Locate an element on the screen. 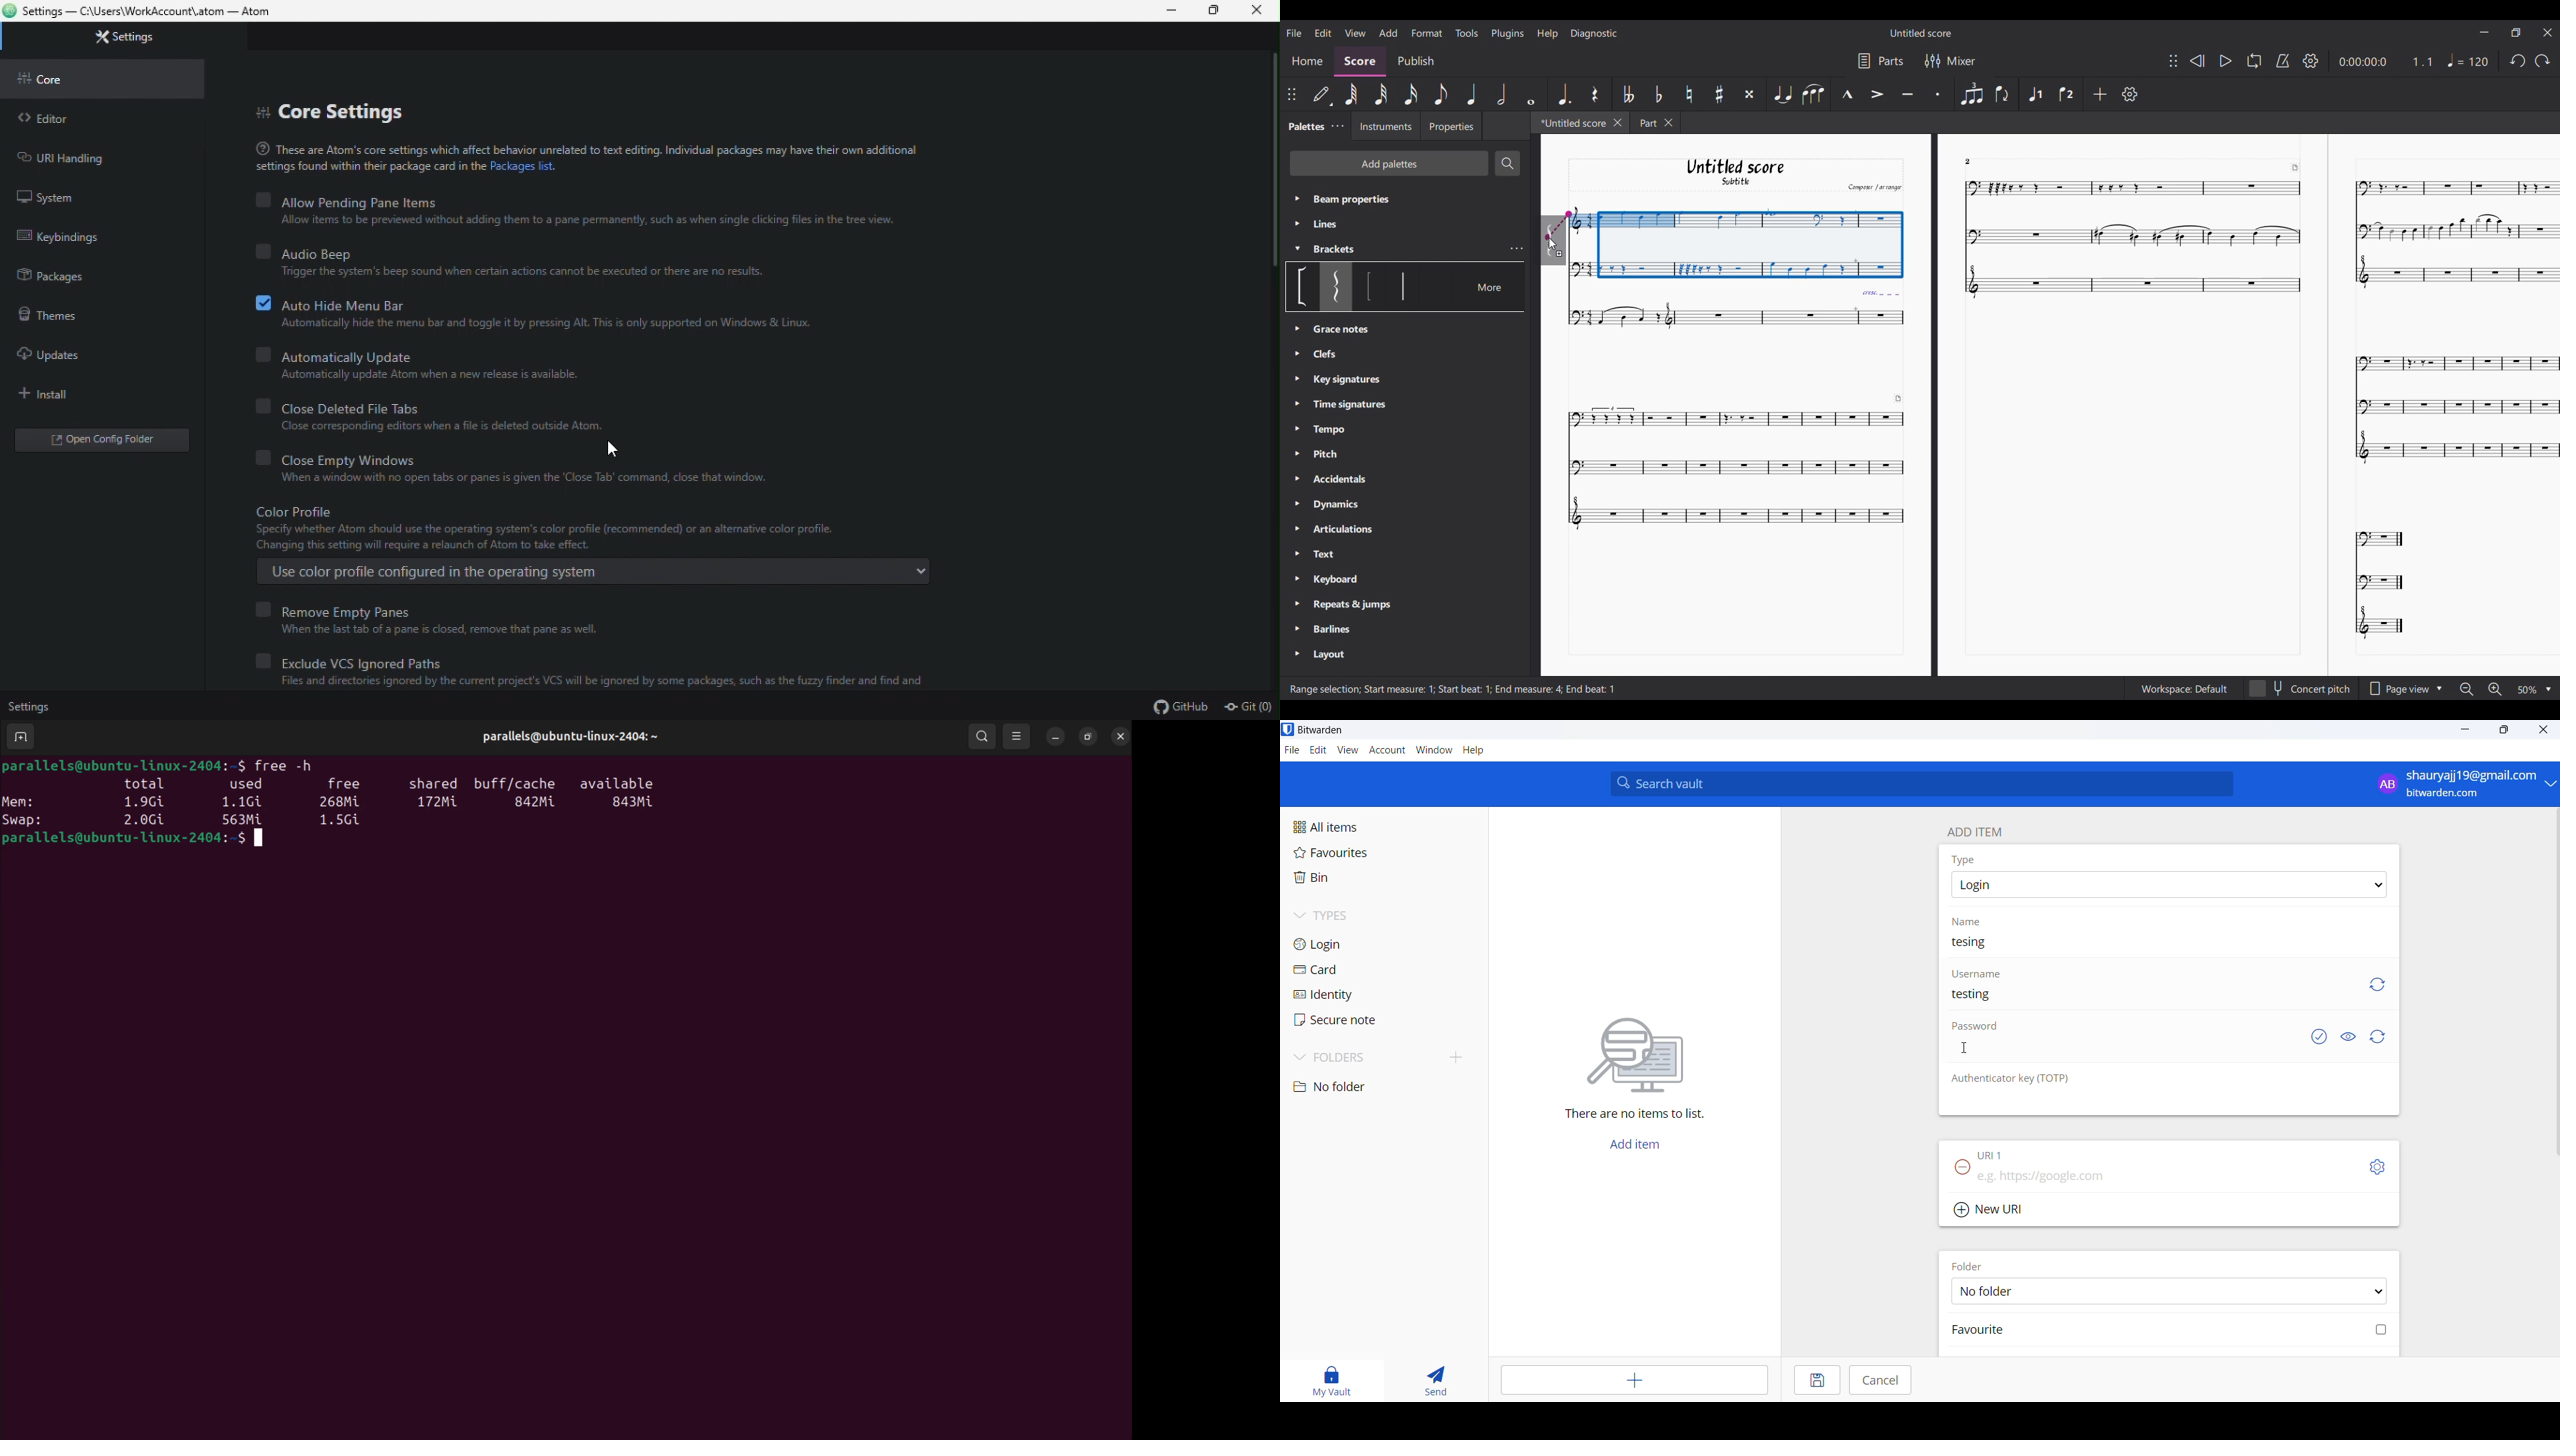 The image size is (2576, 1456). Instruments is located at coordinates (1385, 127).